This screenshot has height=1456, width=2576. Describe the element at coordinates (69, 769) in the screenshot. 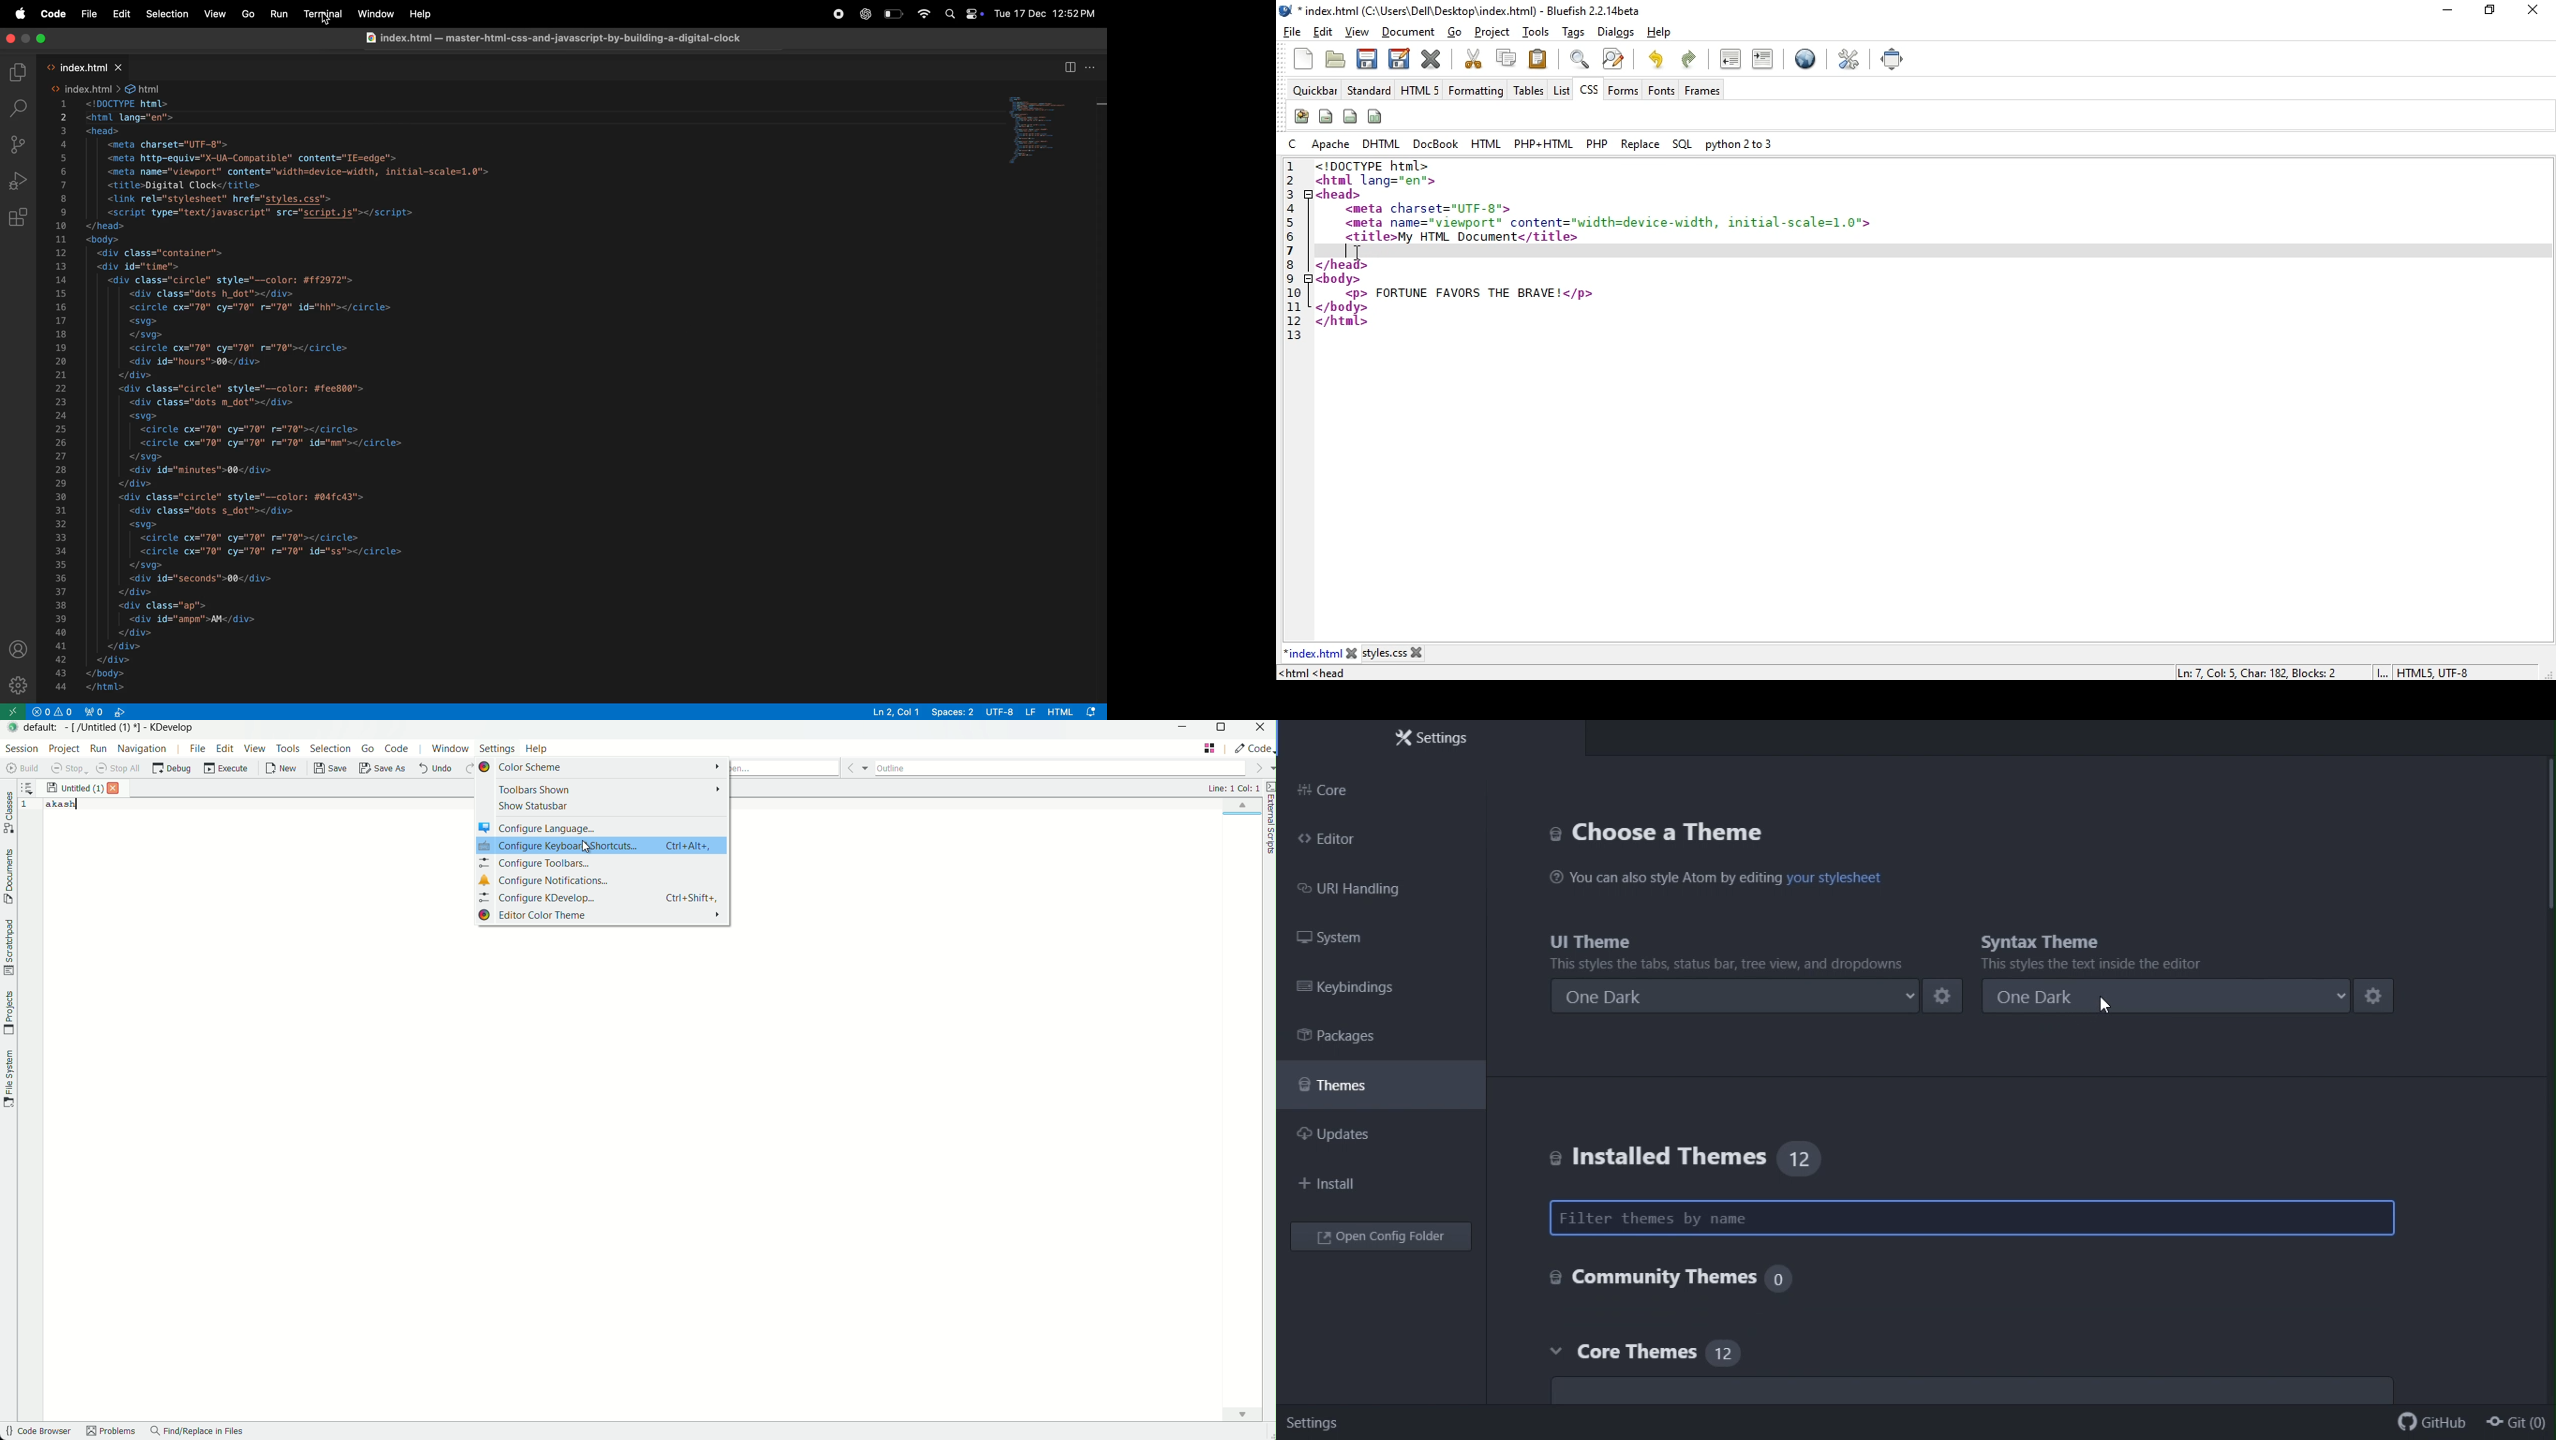

I see `stop` at that location.